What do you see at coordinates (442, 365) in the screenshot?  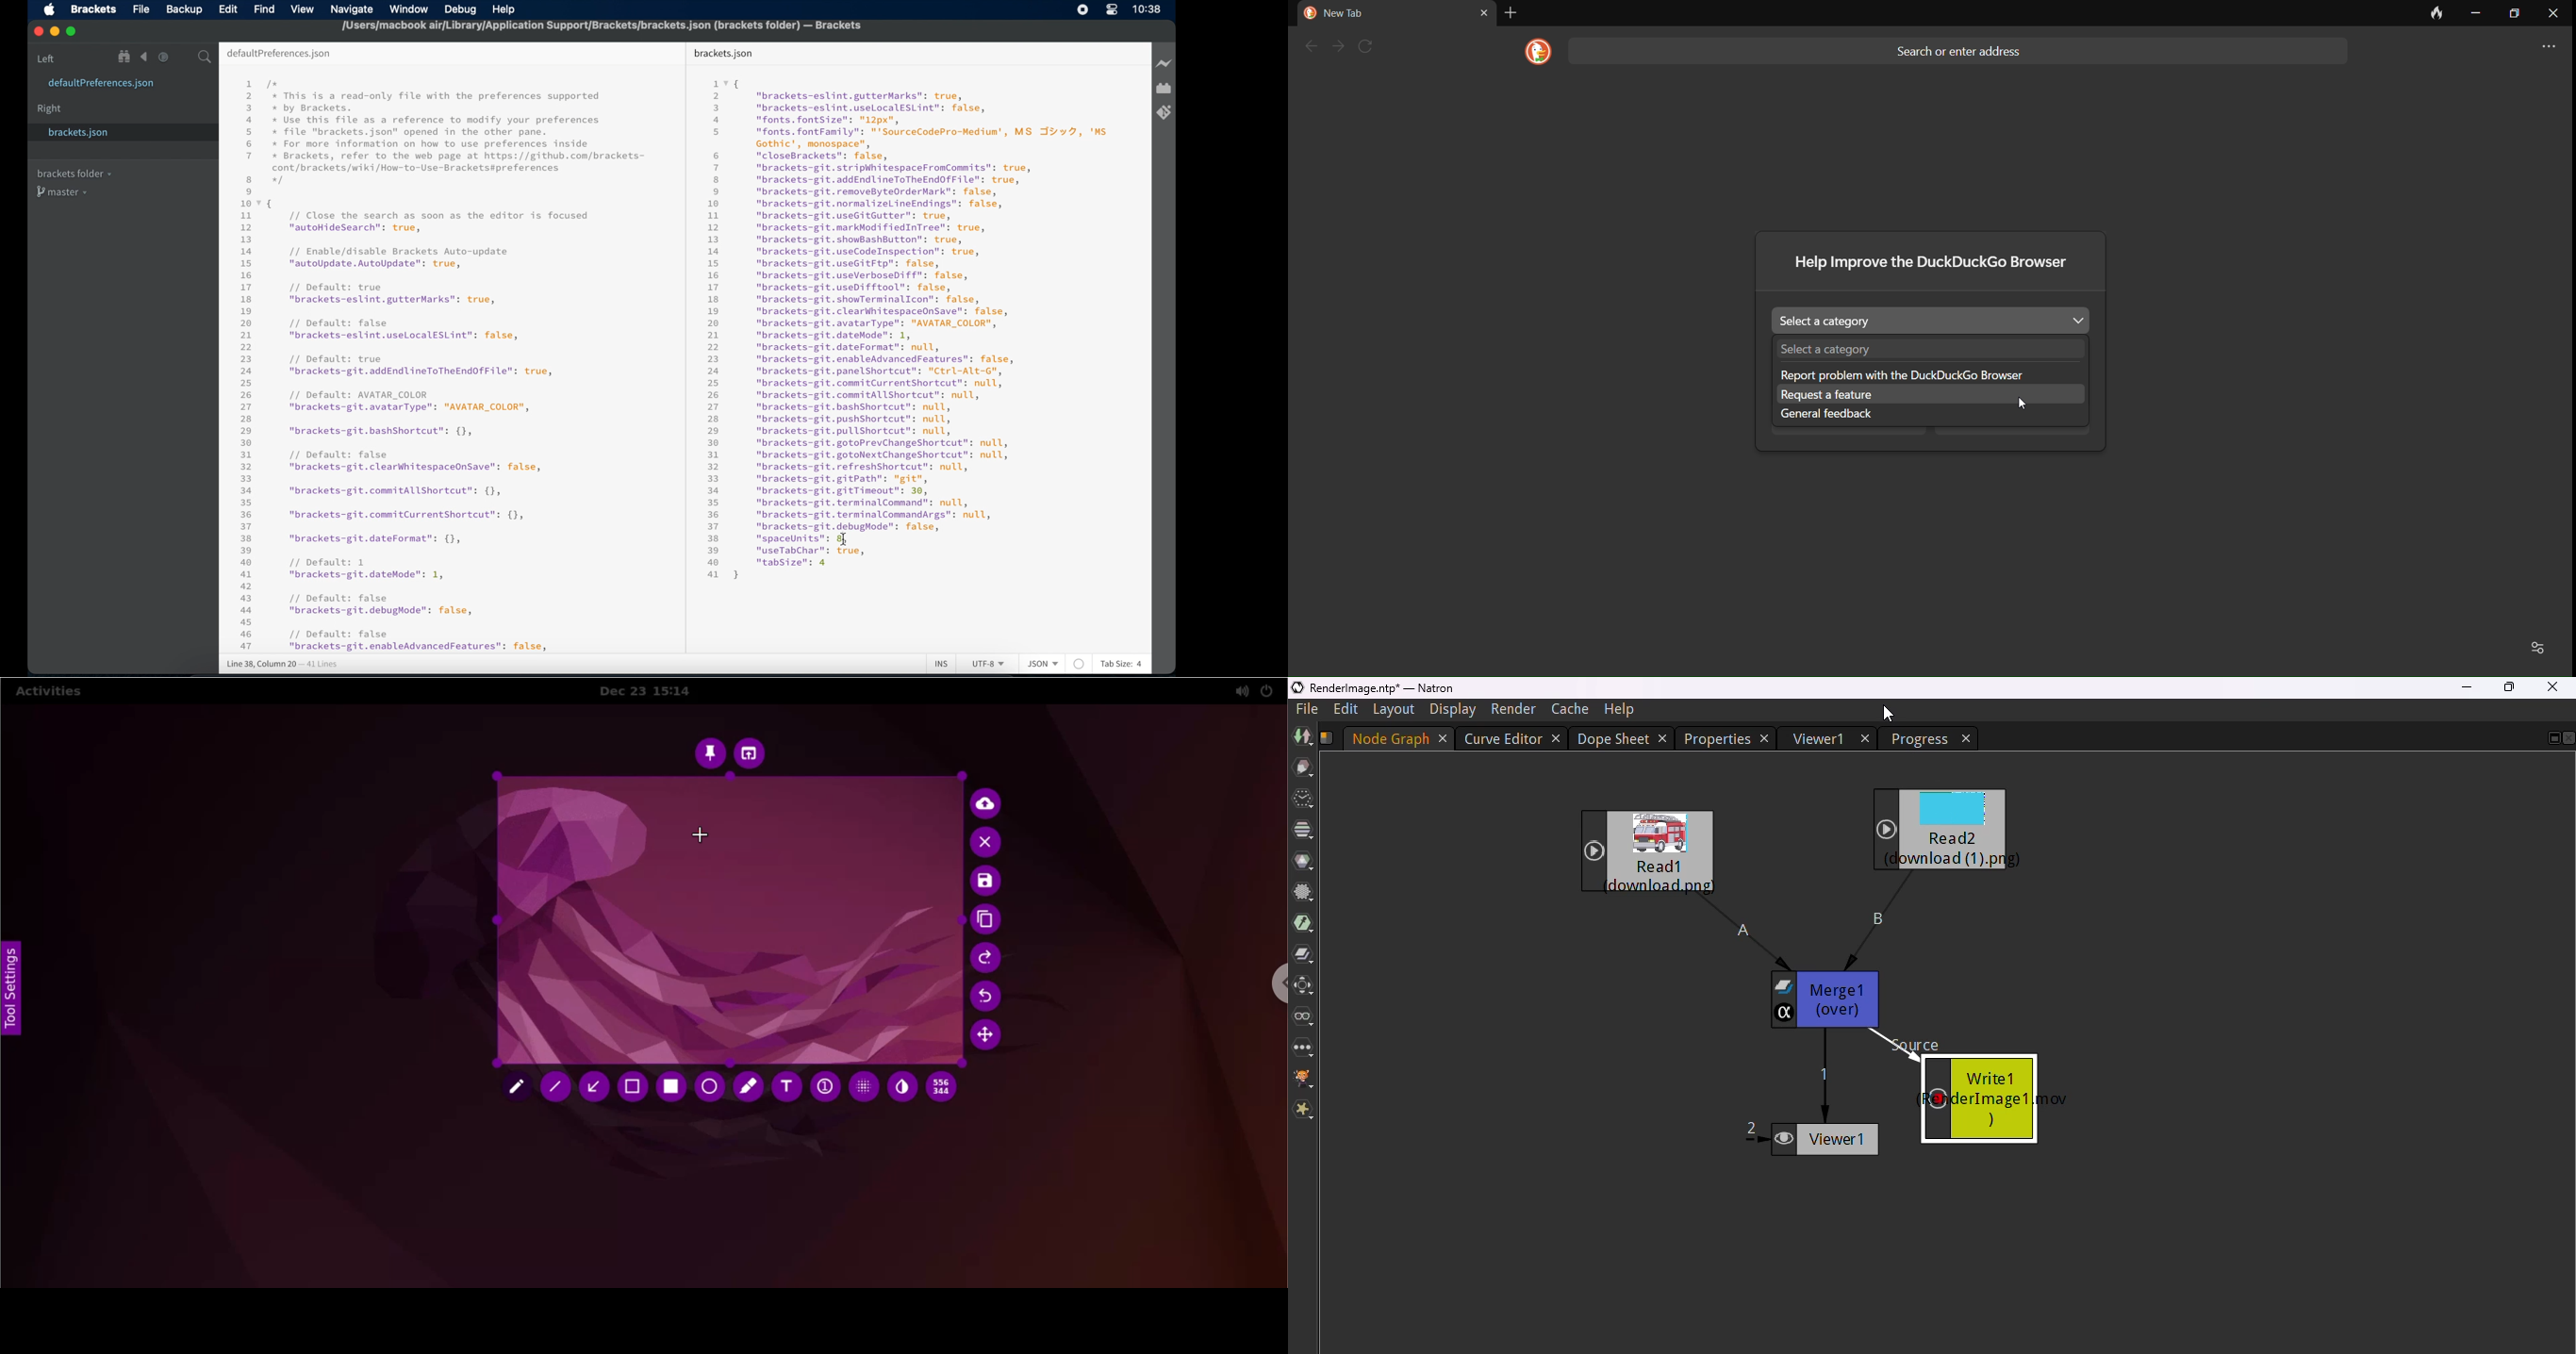 I see `json syntax` at bounding box center [442, 365].